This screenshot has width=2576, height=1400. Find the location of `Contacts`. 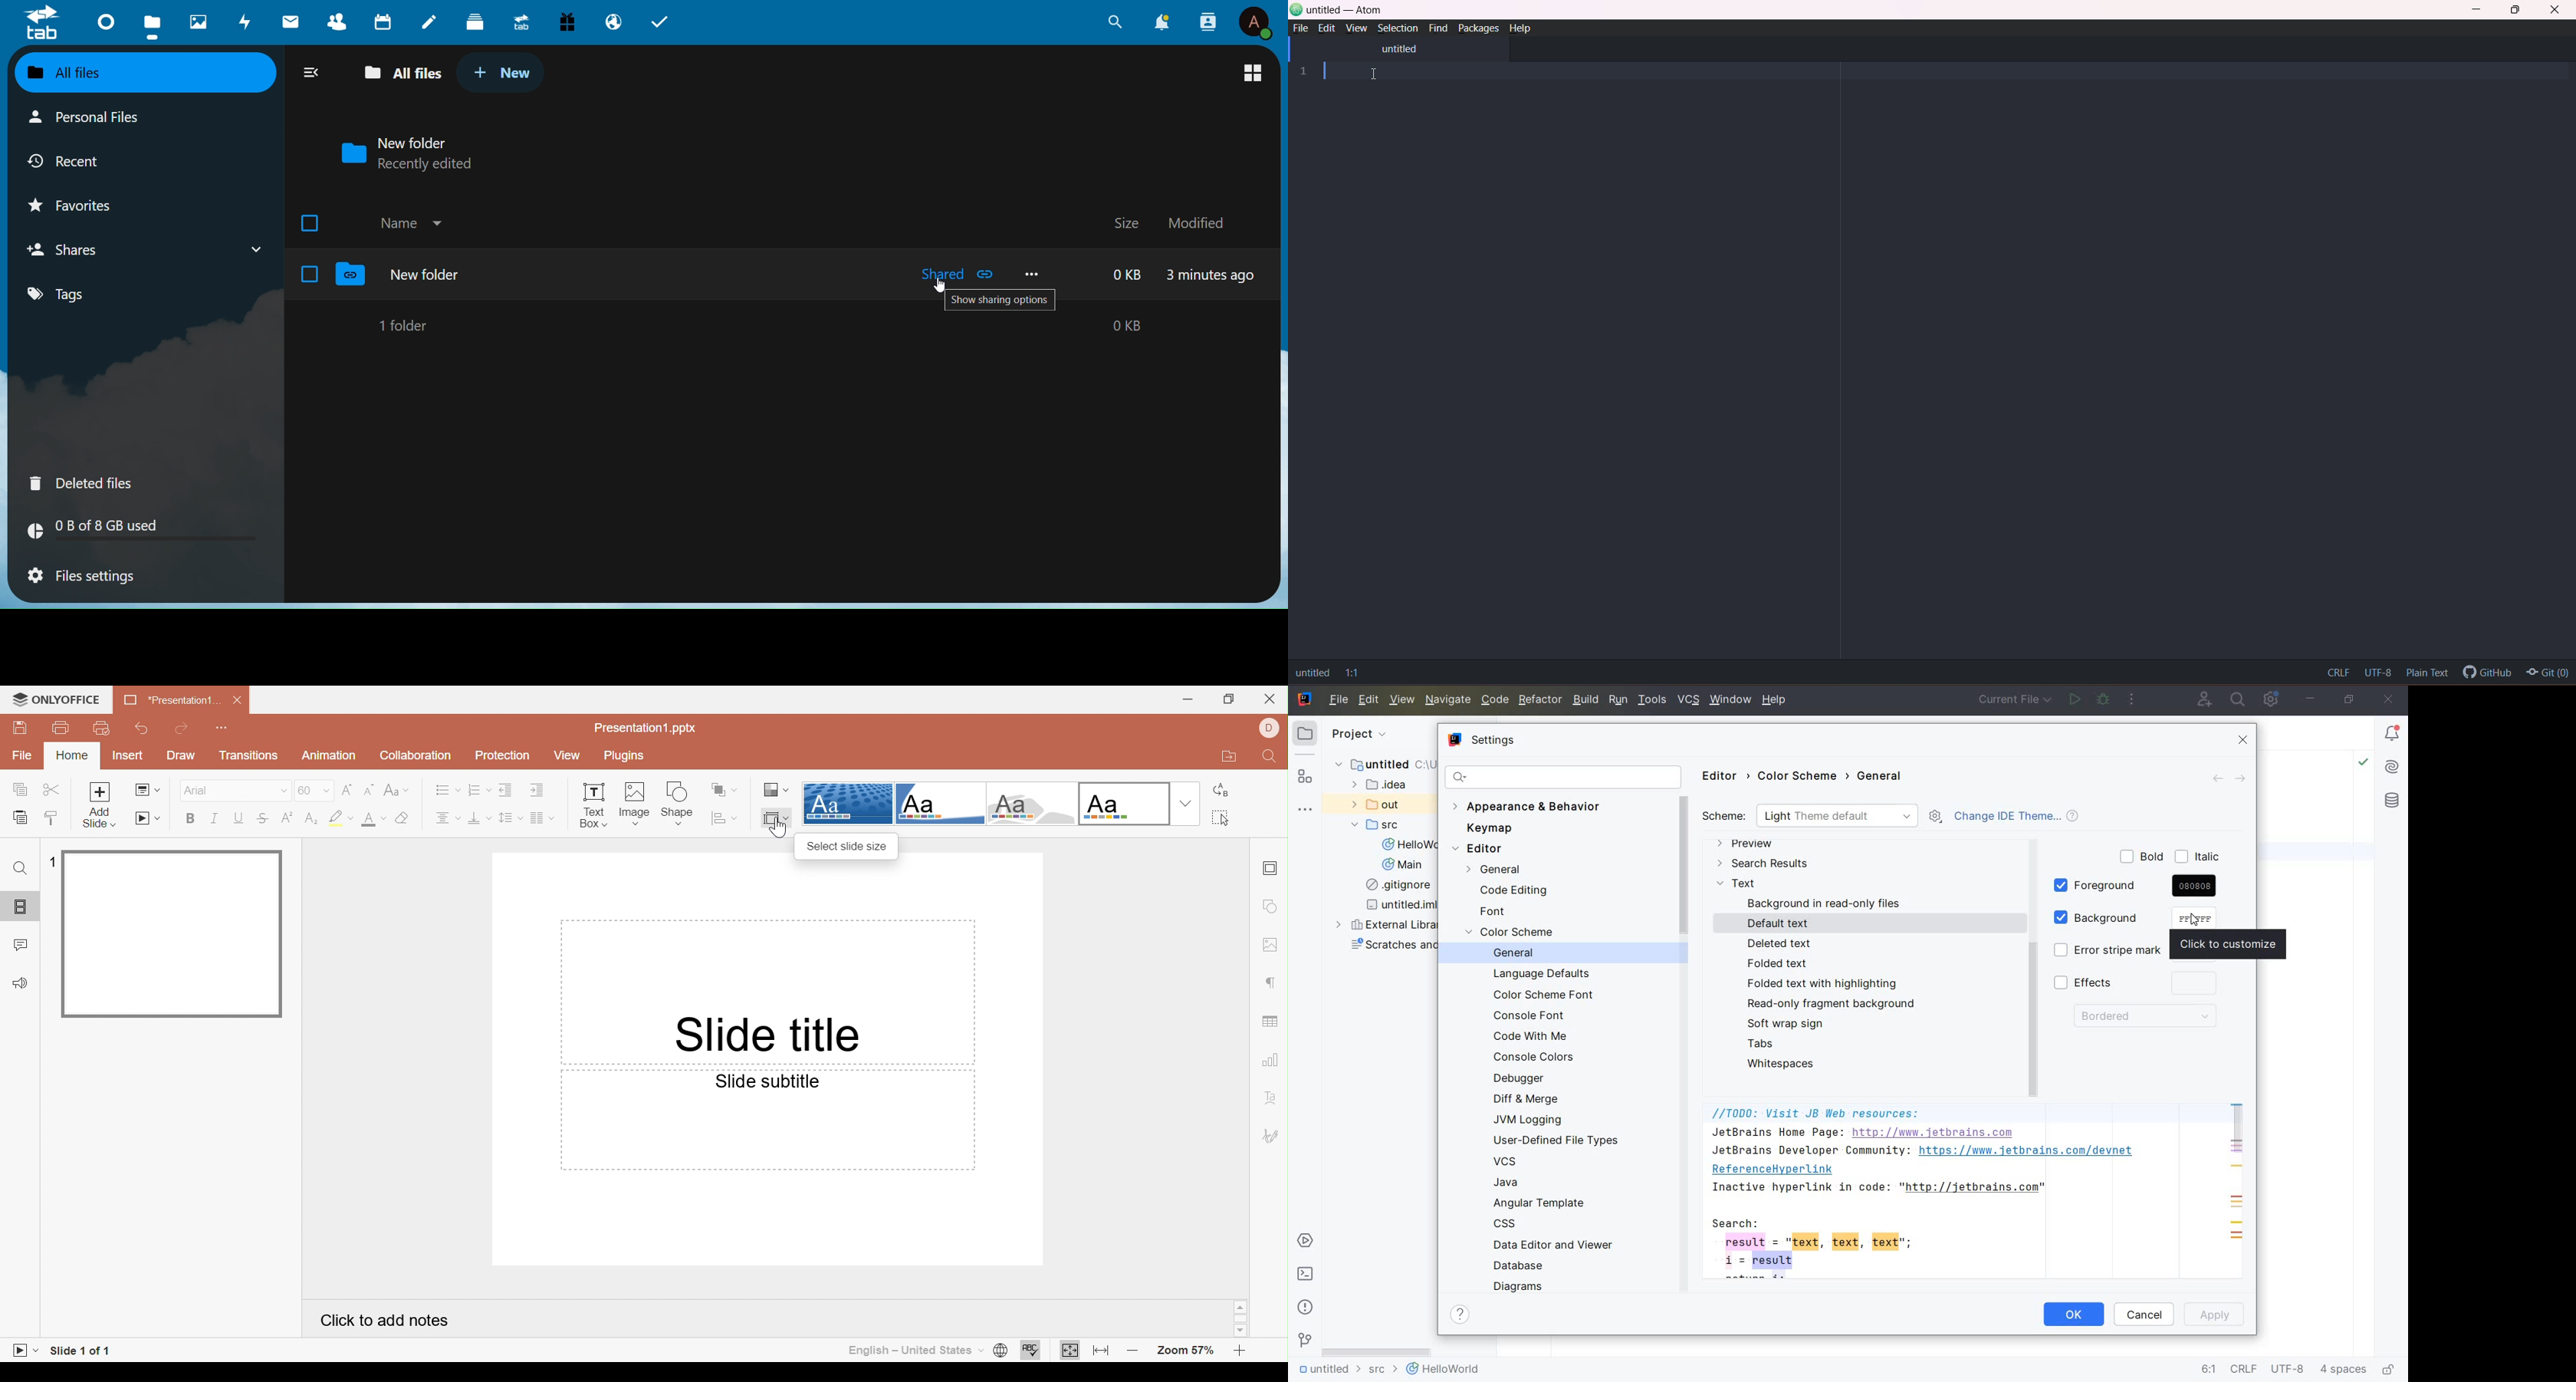

Contacts is located at coordinates (1208, 21).